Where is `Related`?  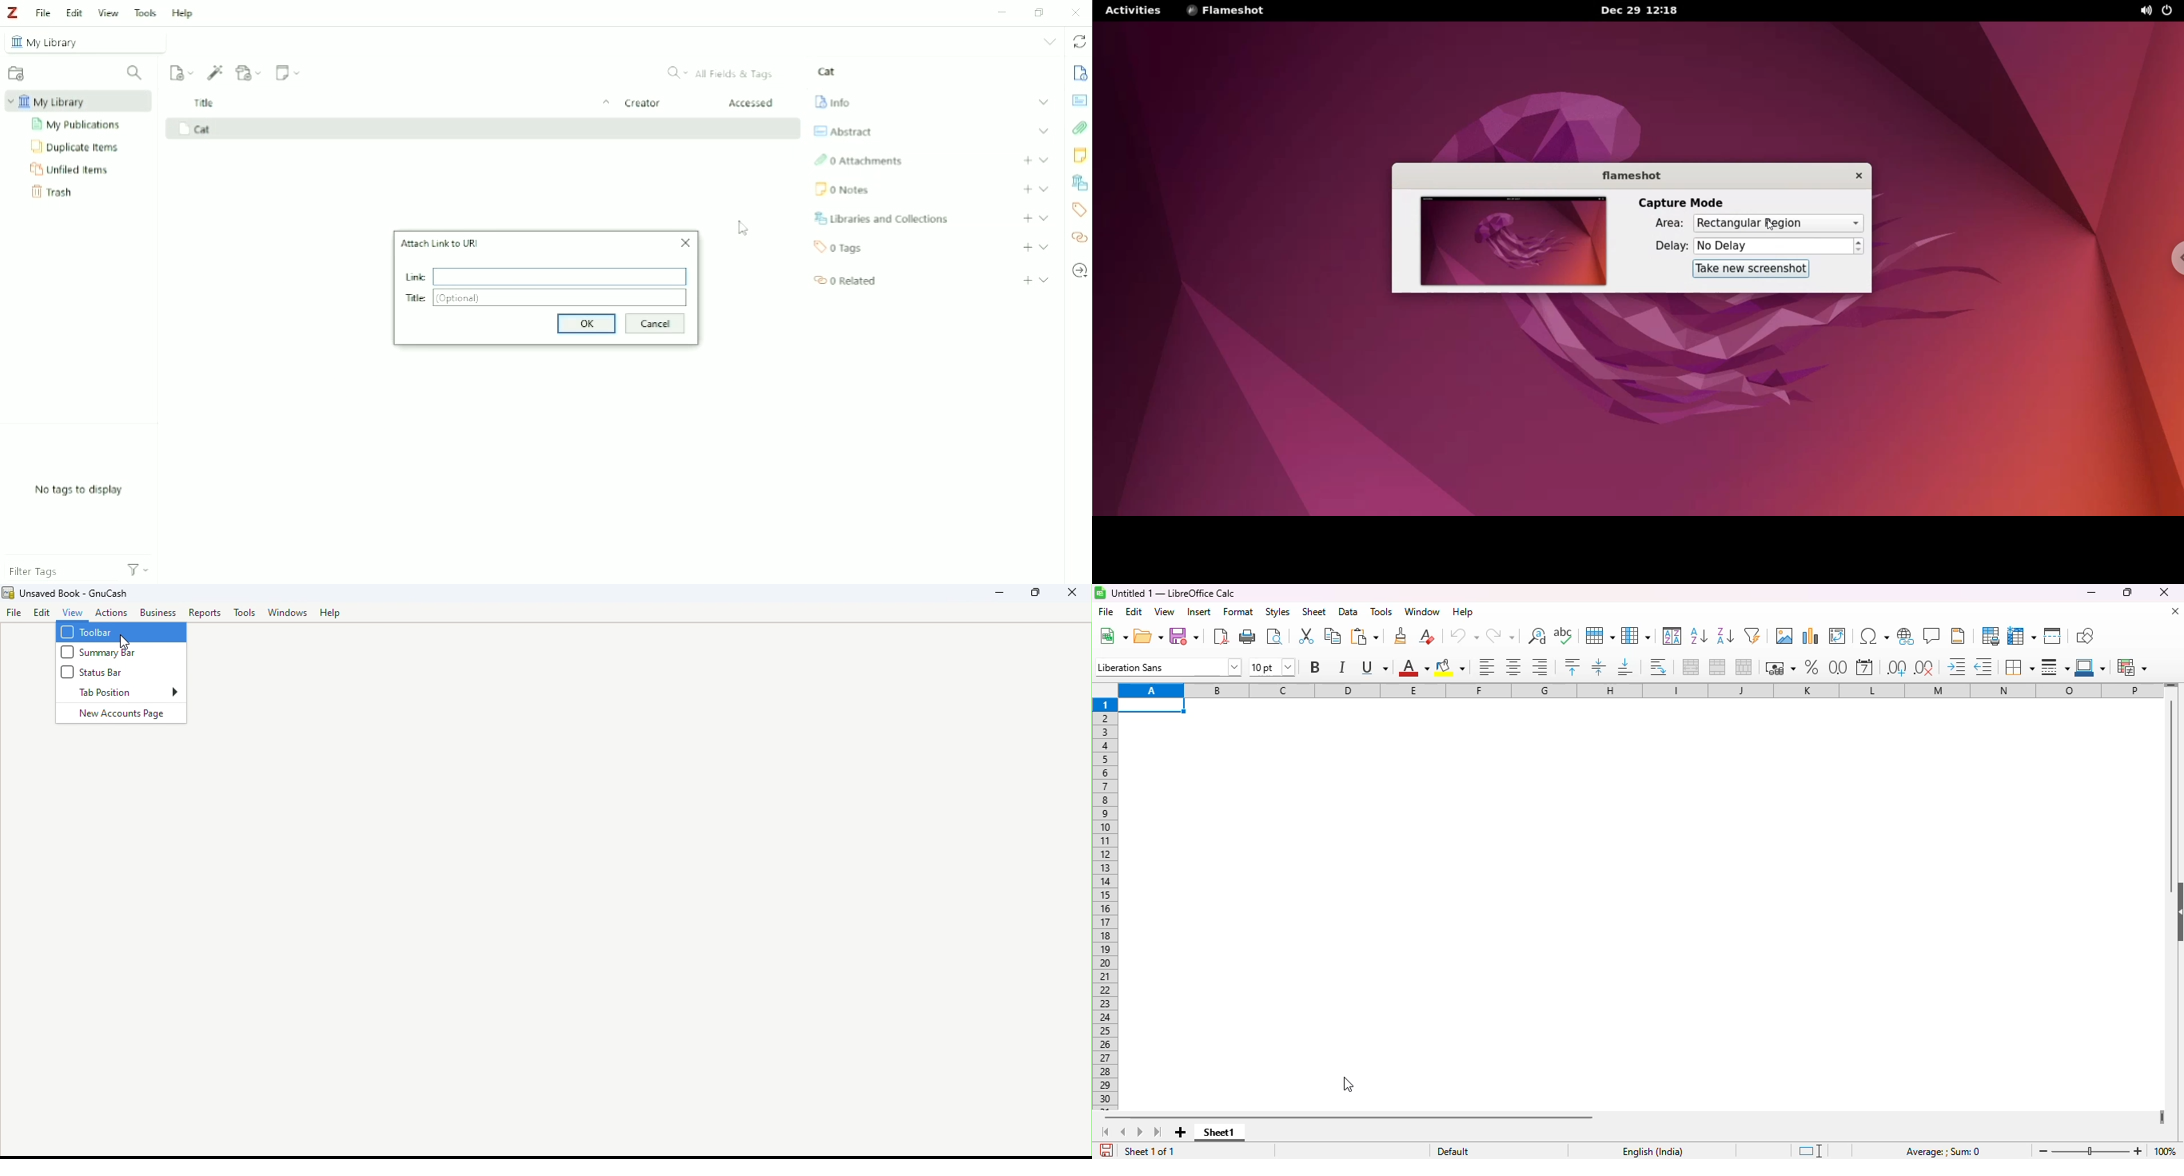 Related is located at coordinates (1079, 238).